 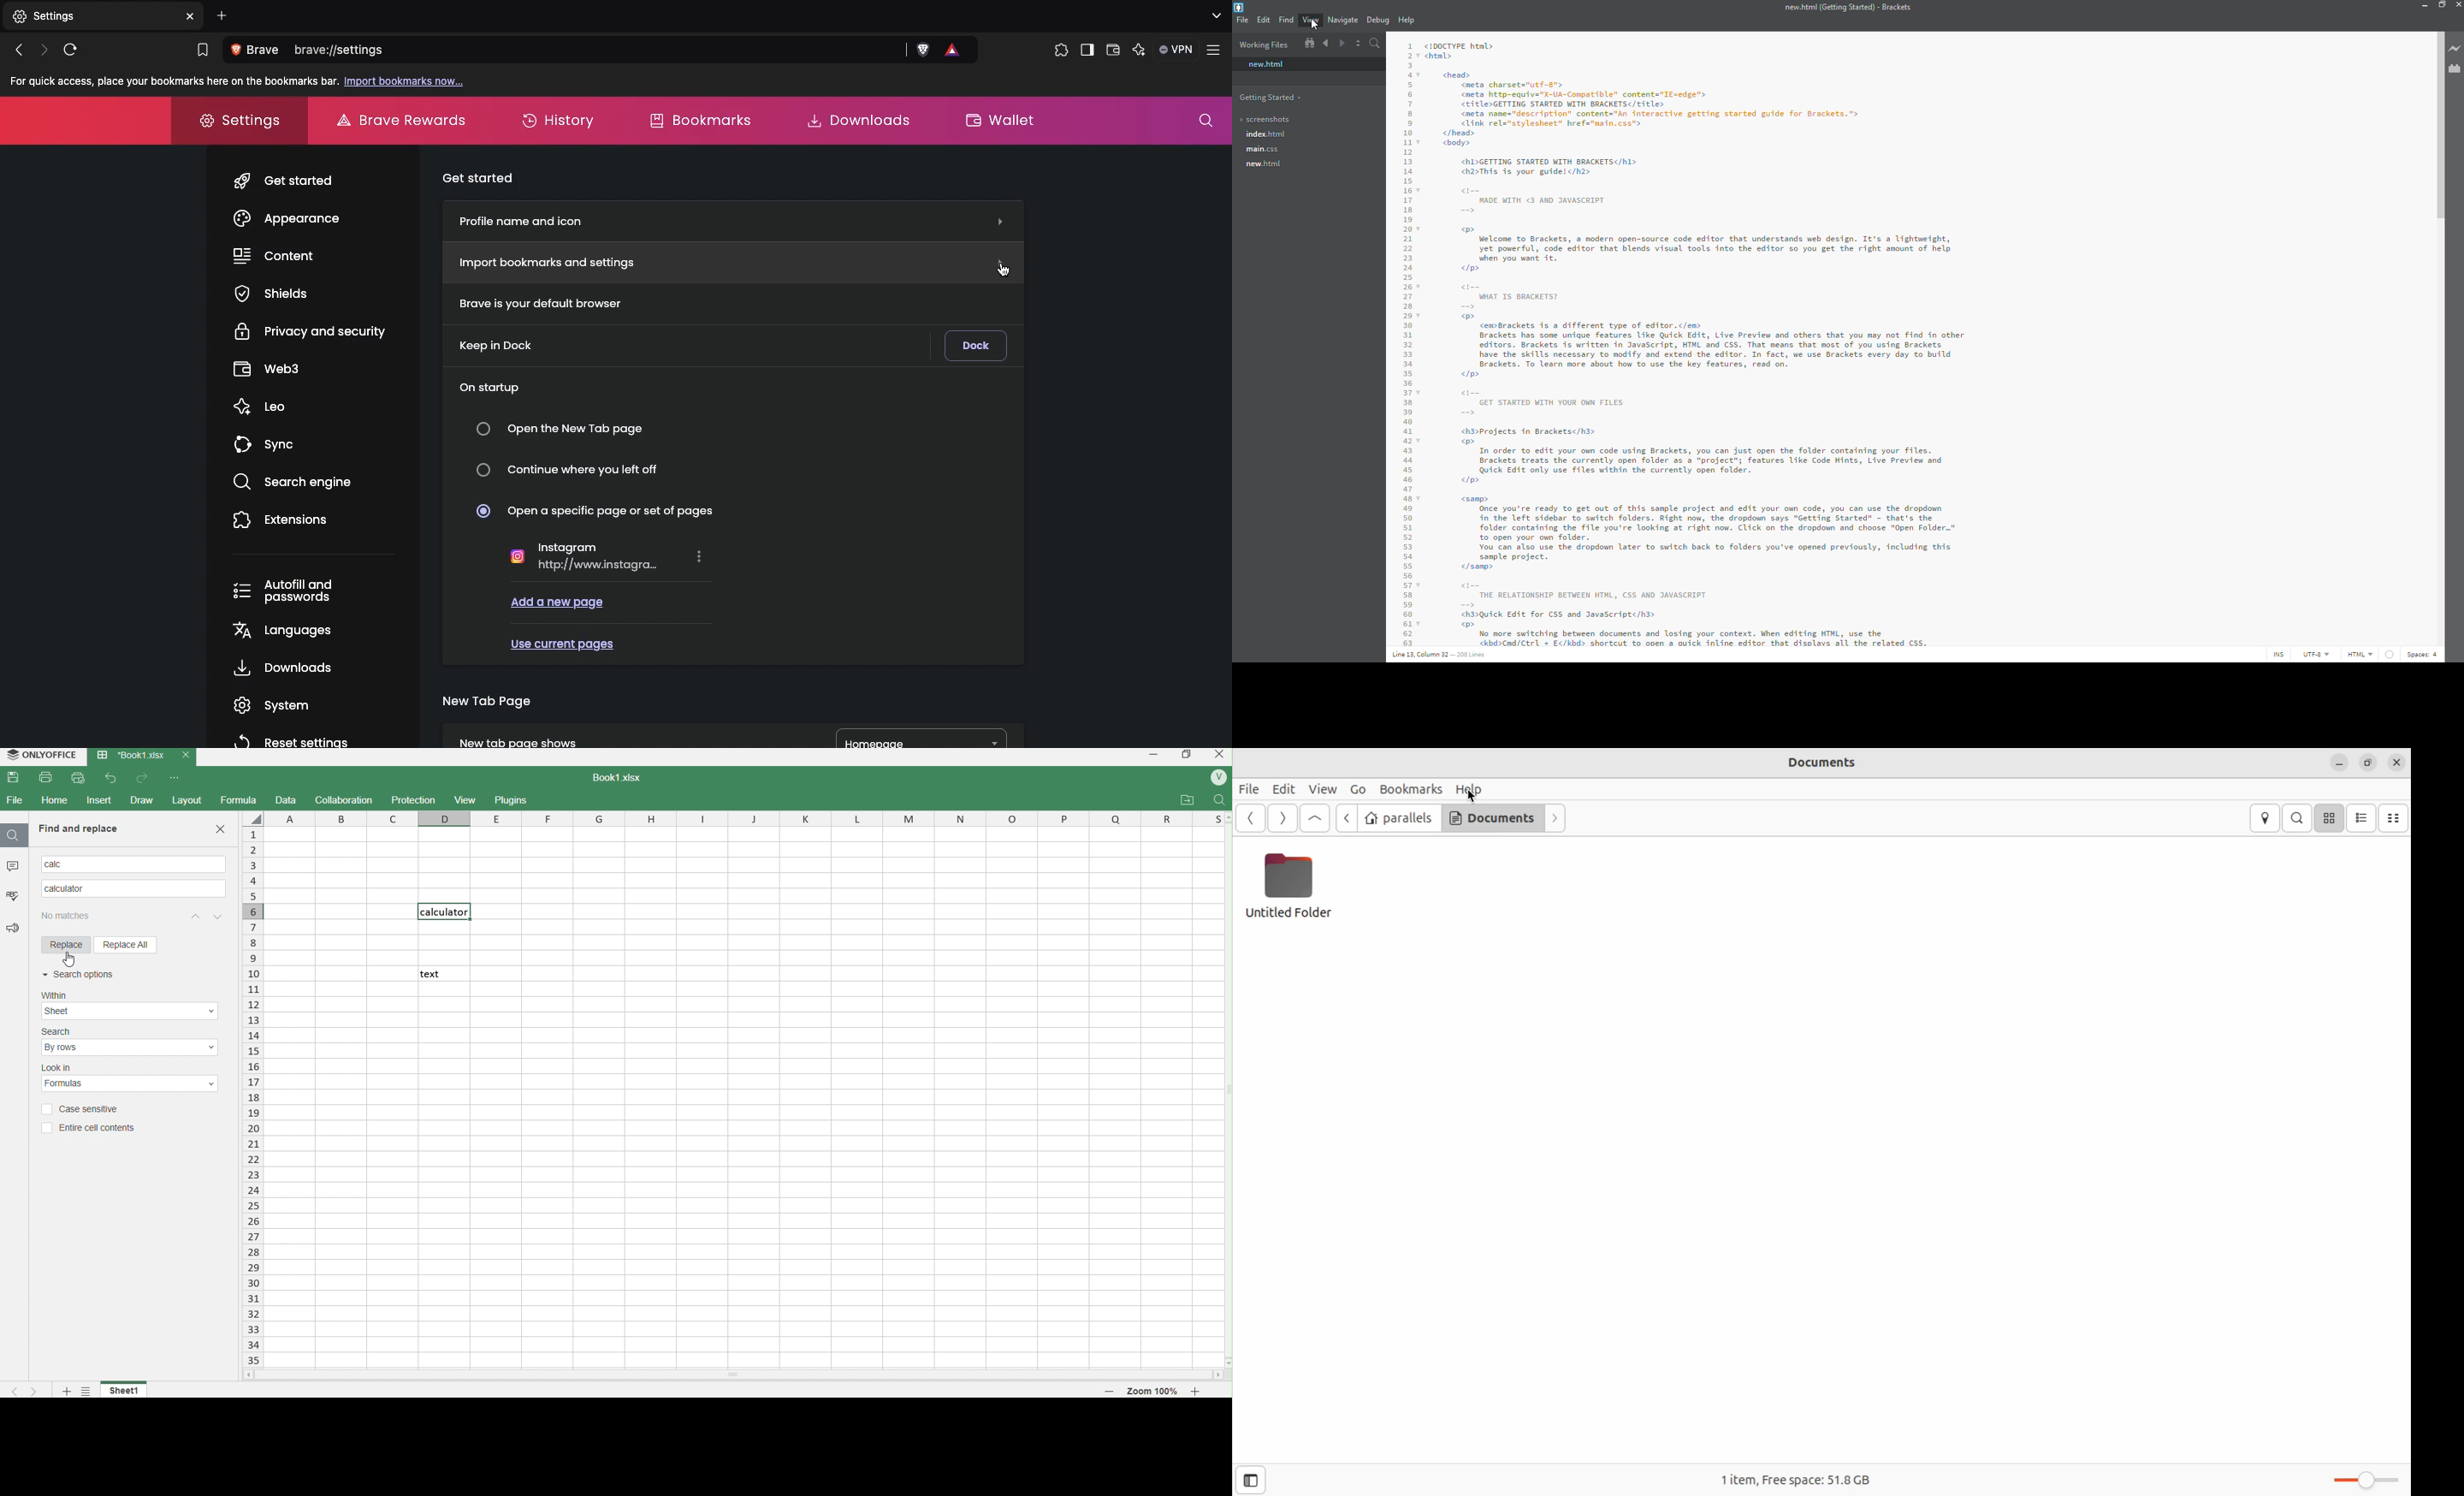 What do you see at coordinates (241, 801) in the screenshot?
I see `formula` at bounding box center [241, 801].